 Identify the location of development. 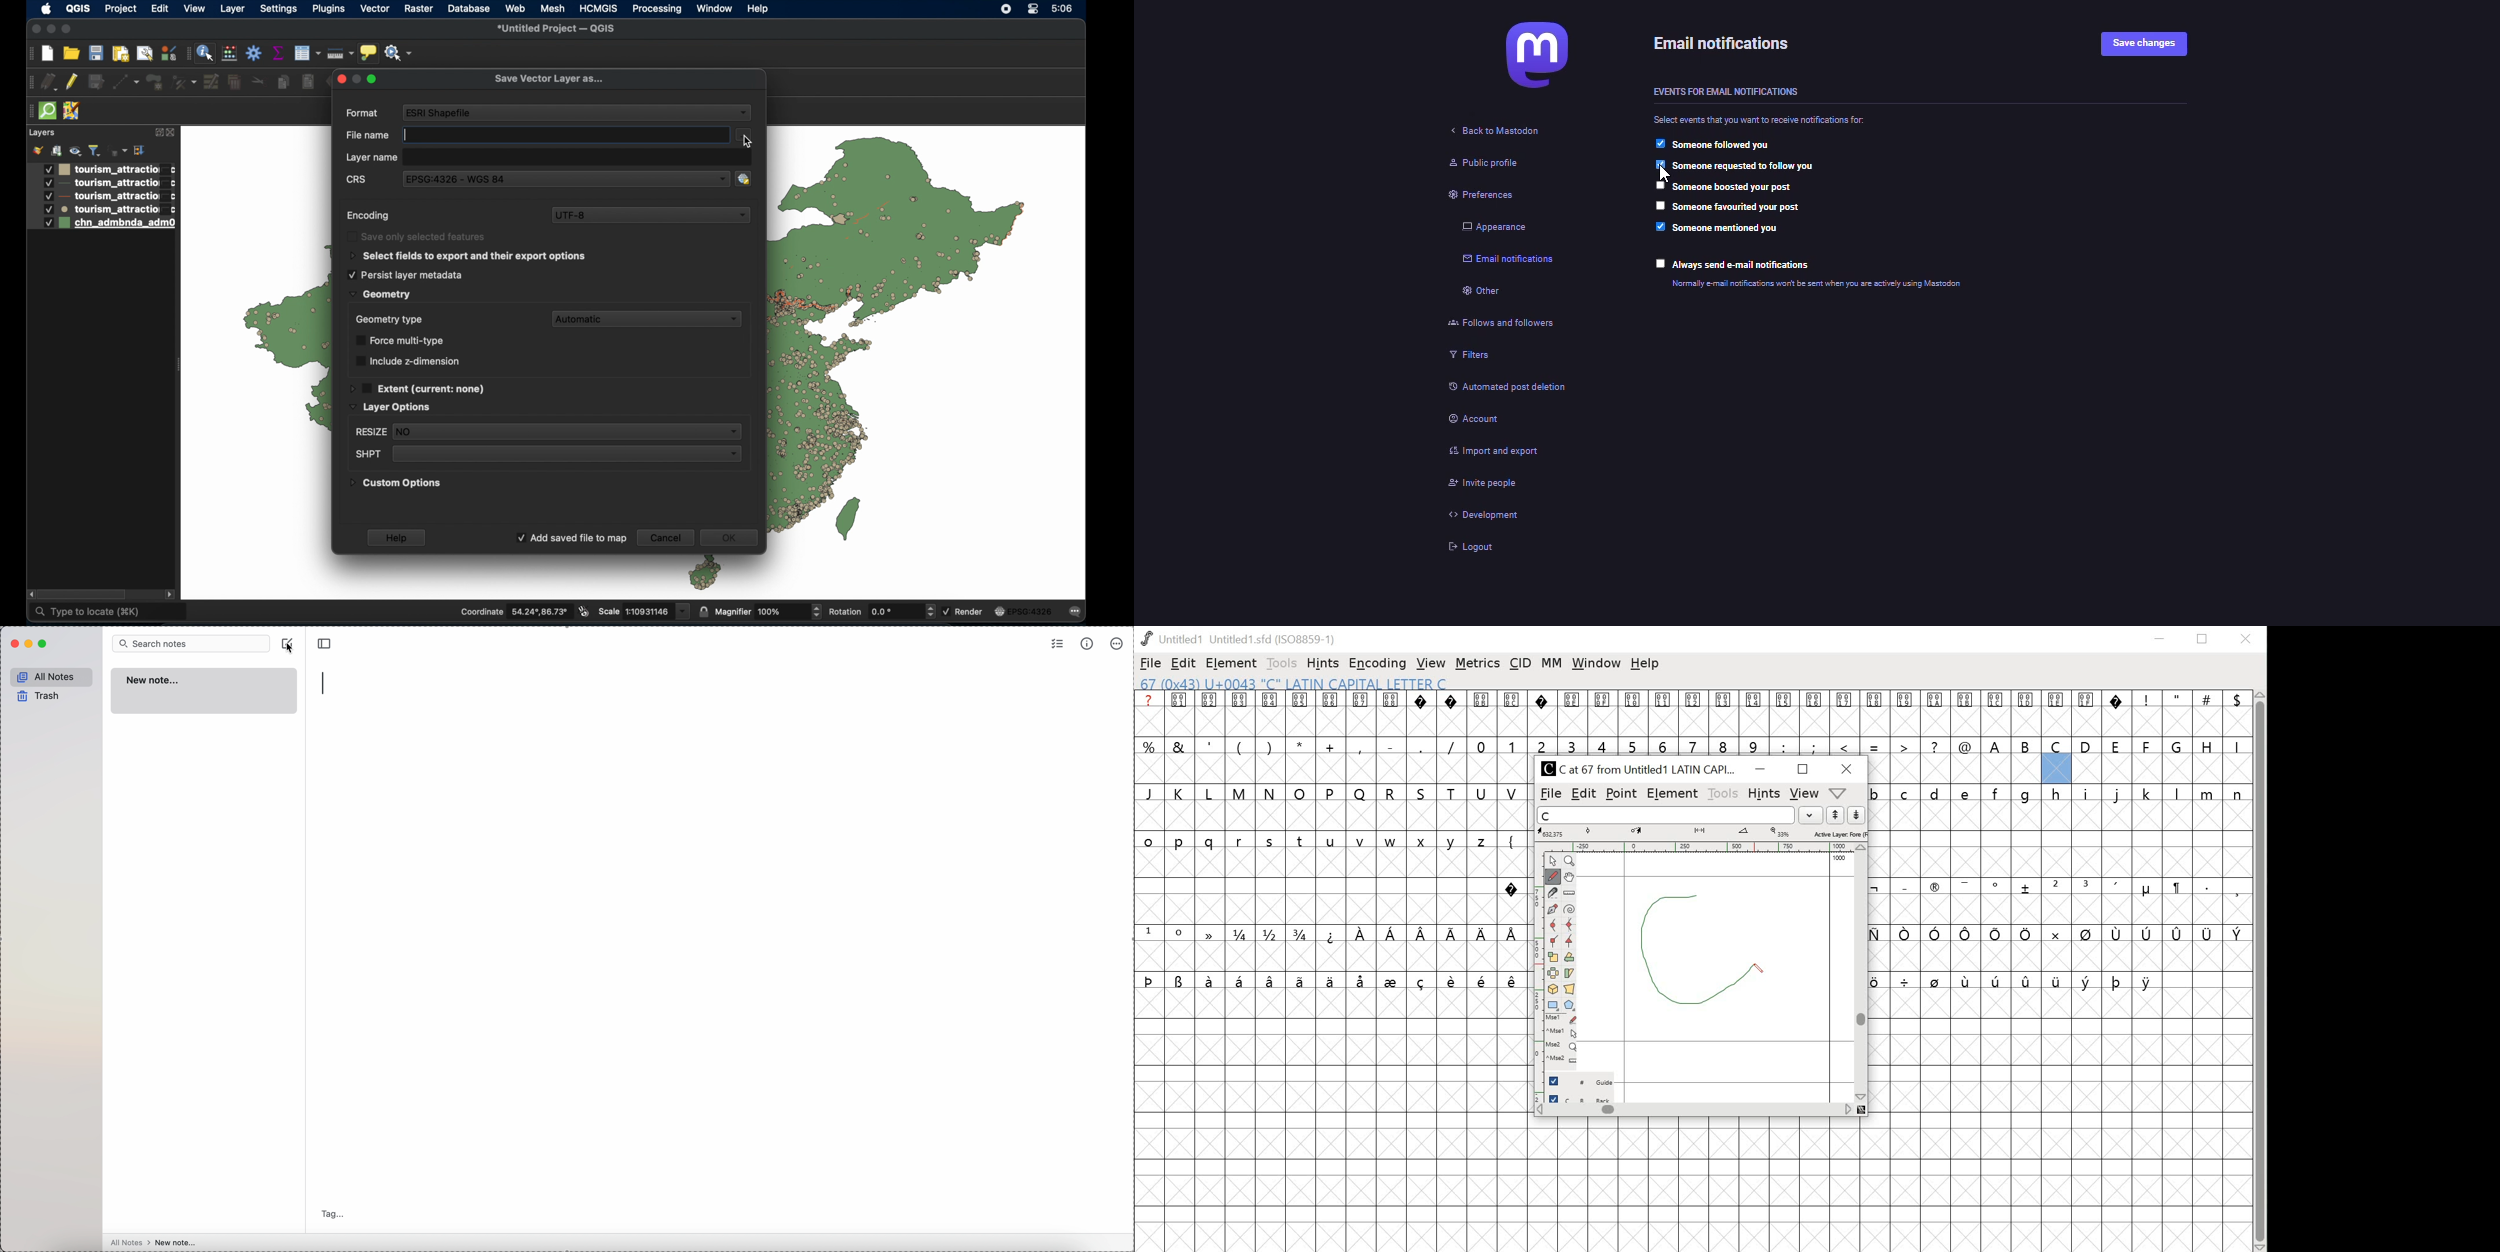
(1471, 515).